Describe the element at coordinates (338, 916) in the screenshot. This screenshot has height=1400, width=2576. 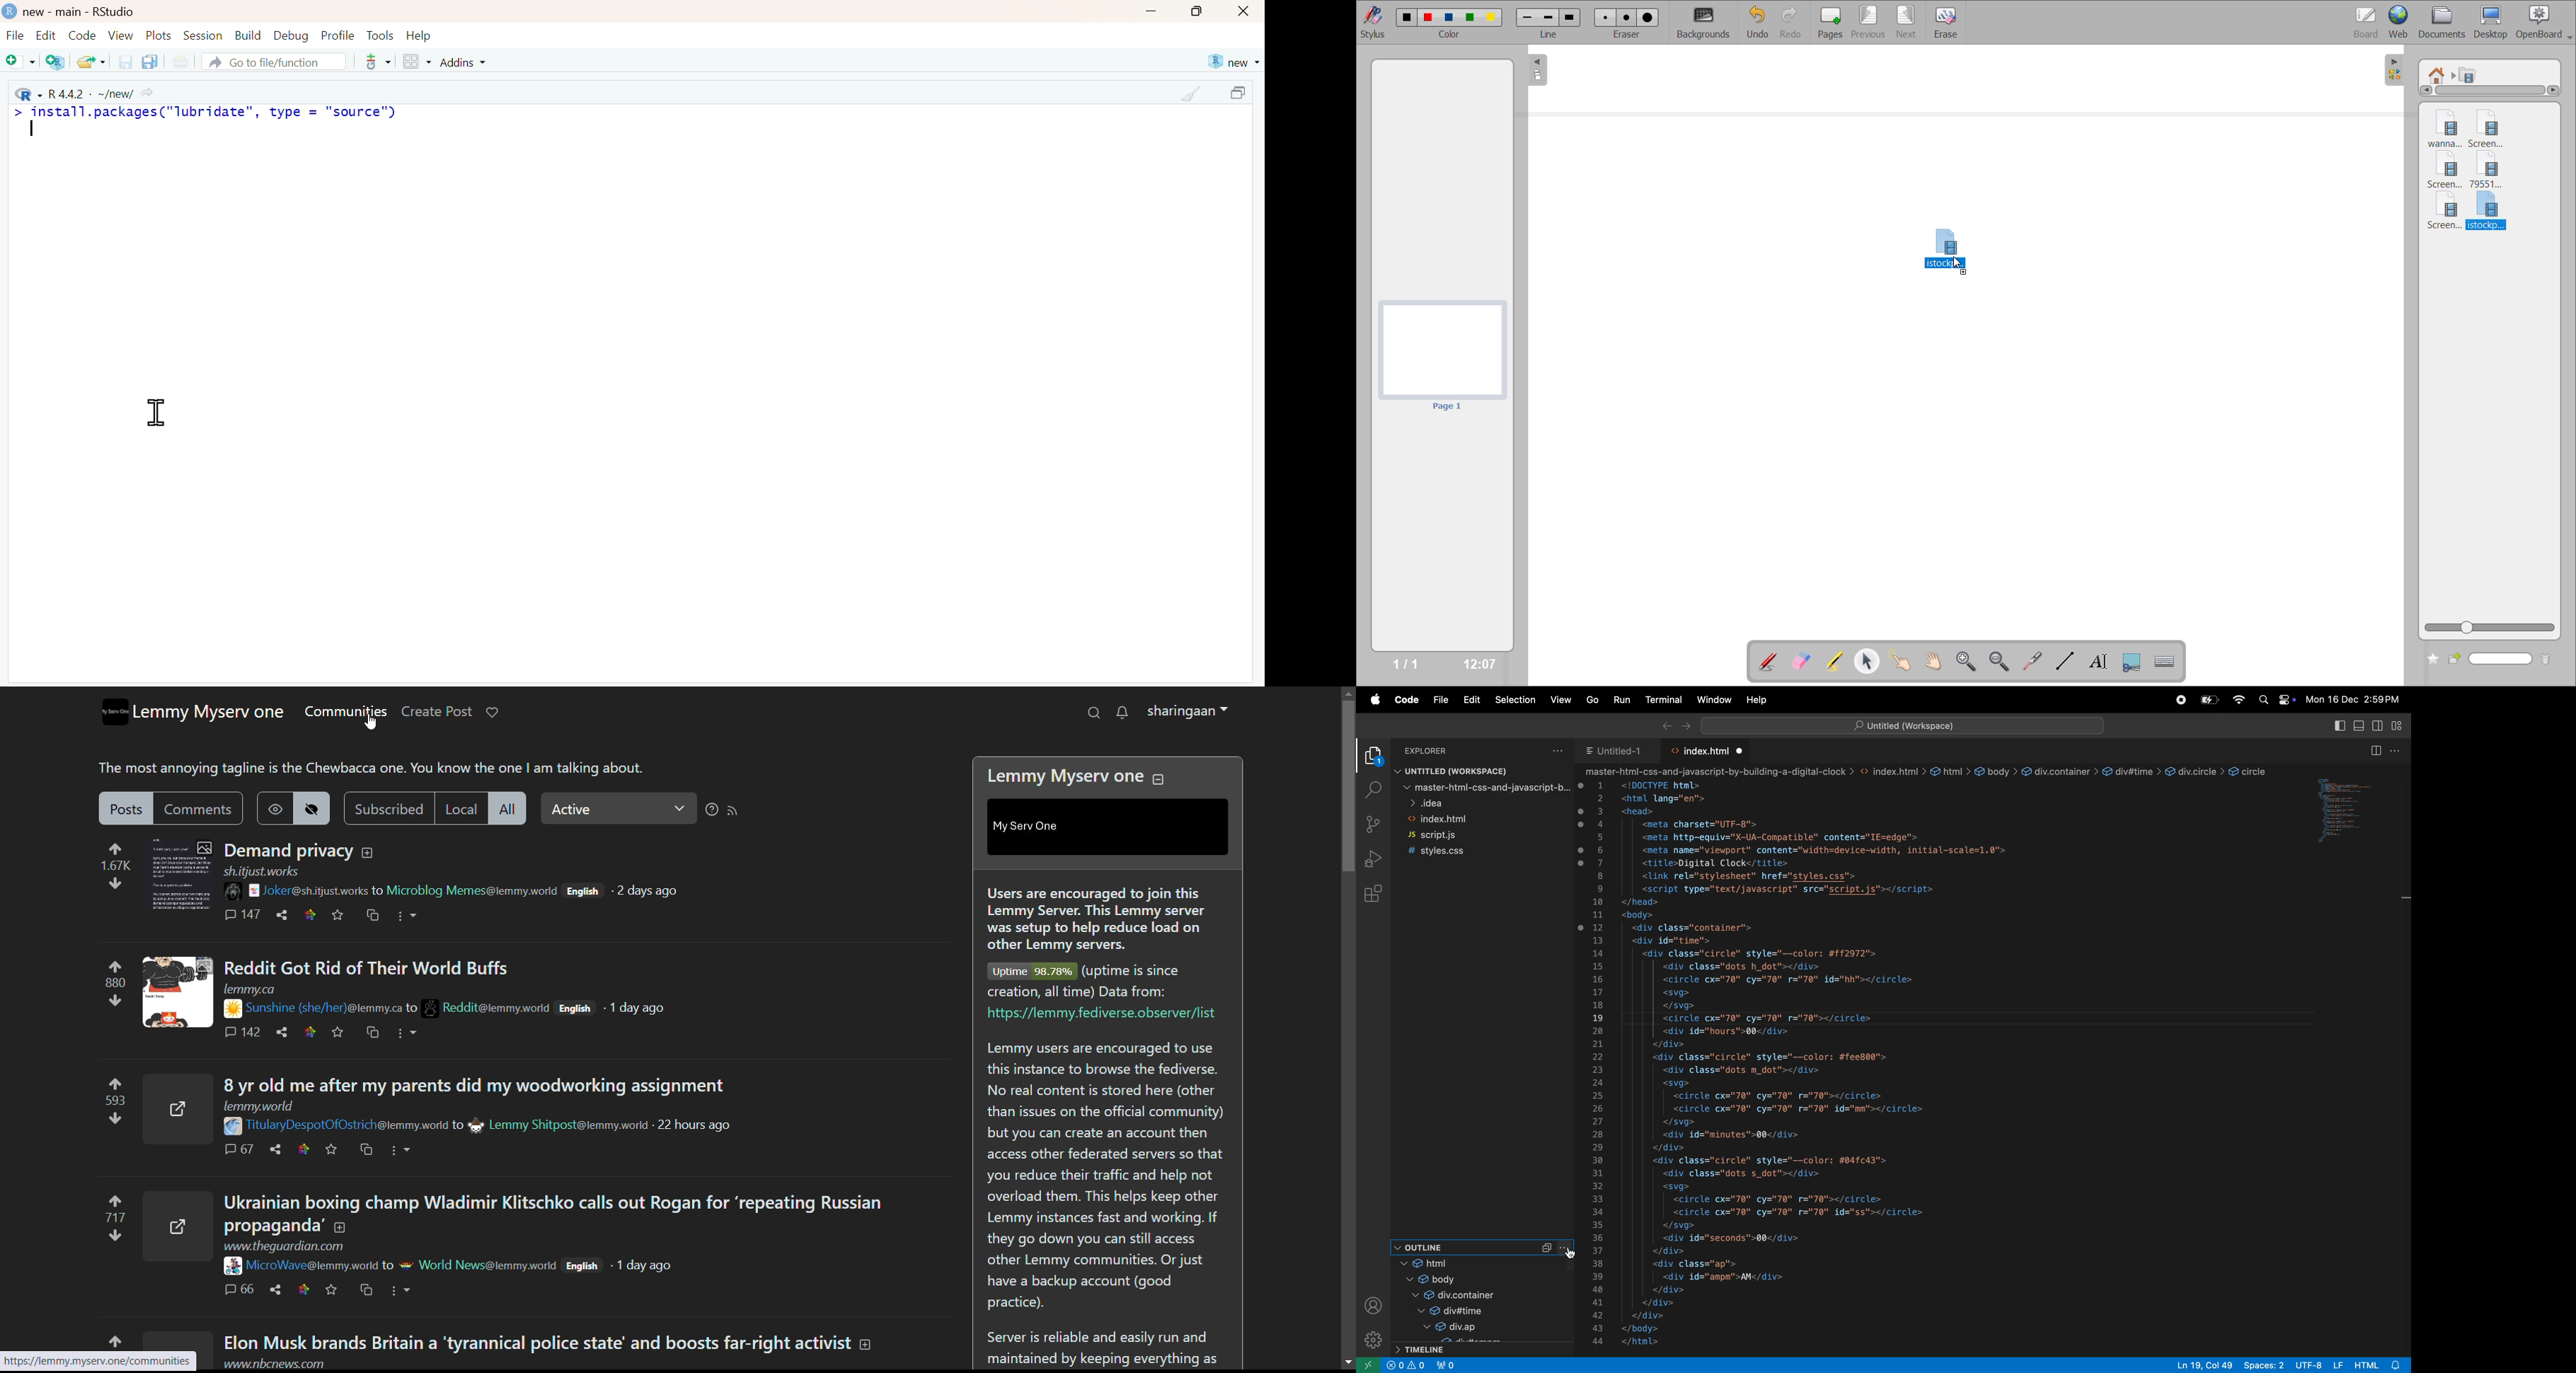
I see `save` at that location.